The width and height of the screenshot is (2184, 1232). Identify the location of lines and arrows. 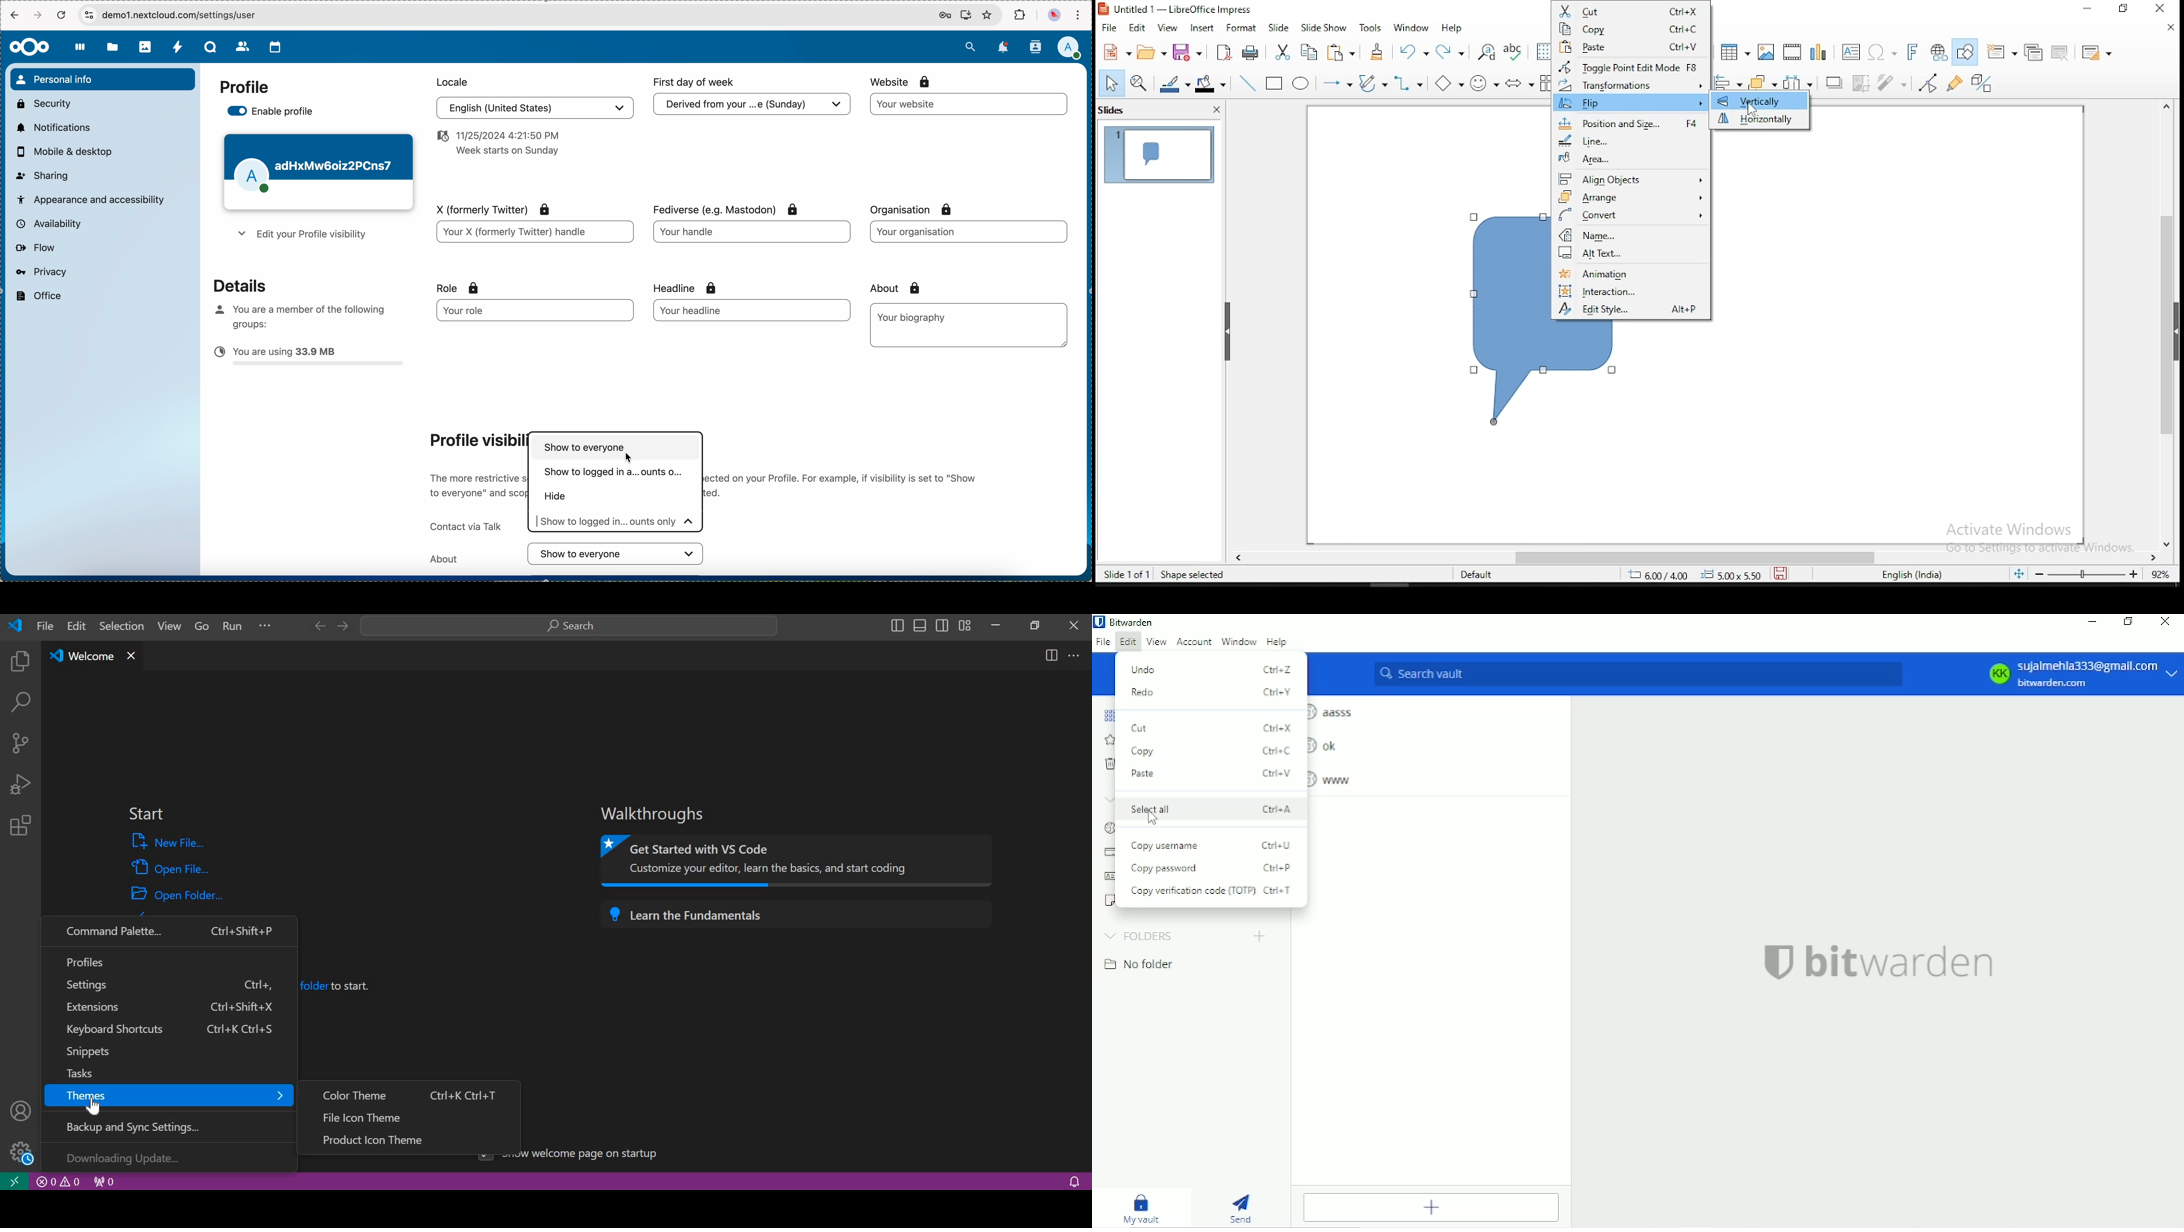
(1337, 85).